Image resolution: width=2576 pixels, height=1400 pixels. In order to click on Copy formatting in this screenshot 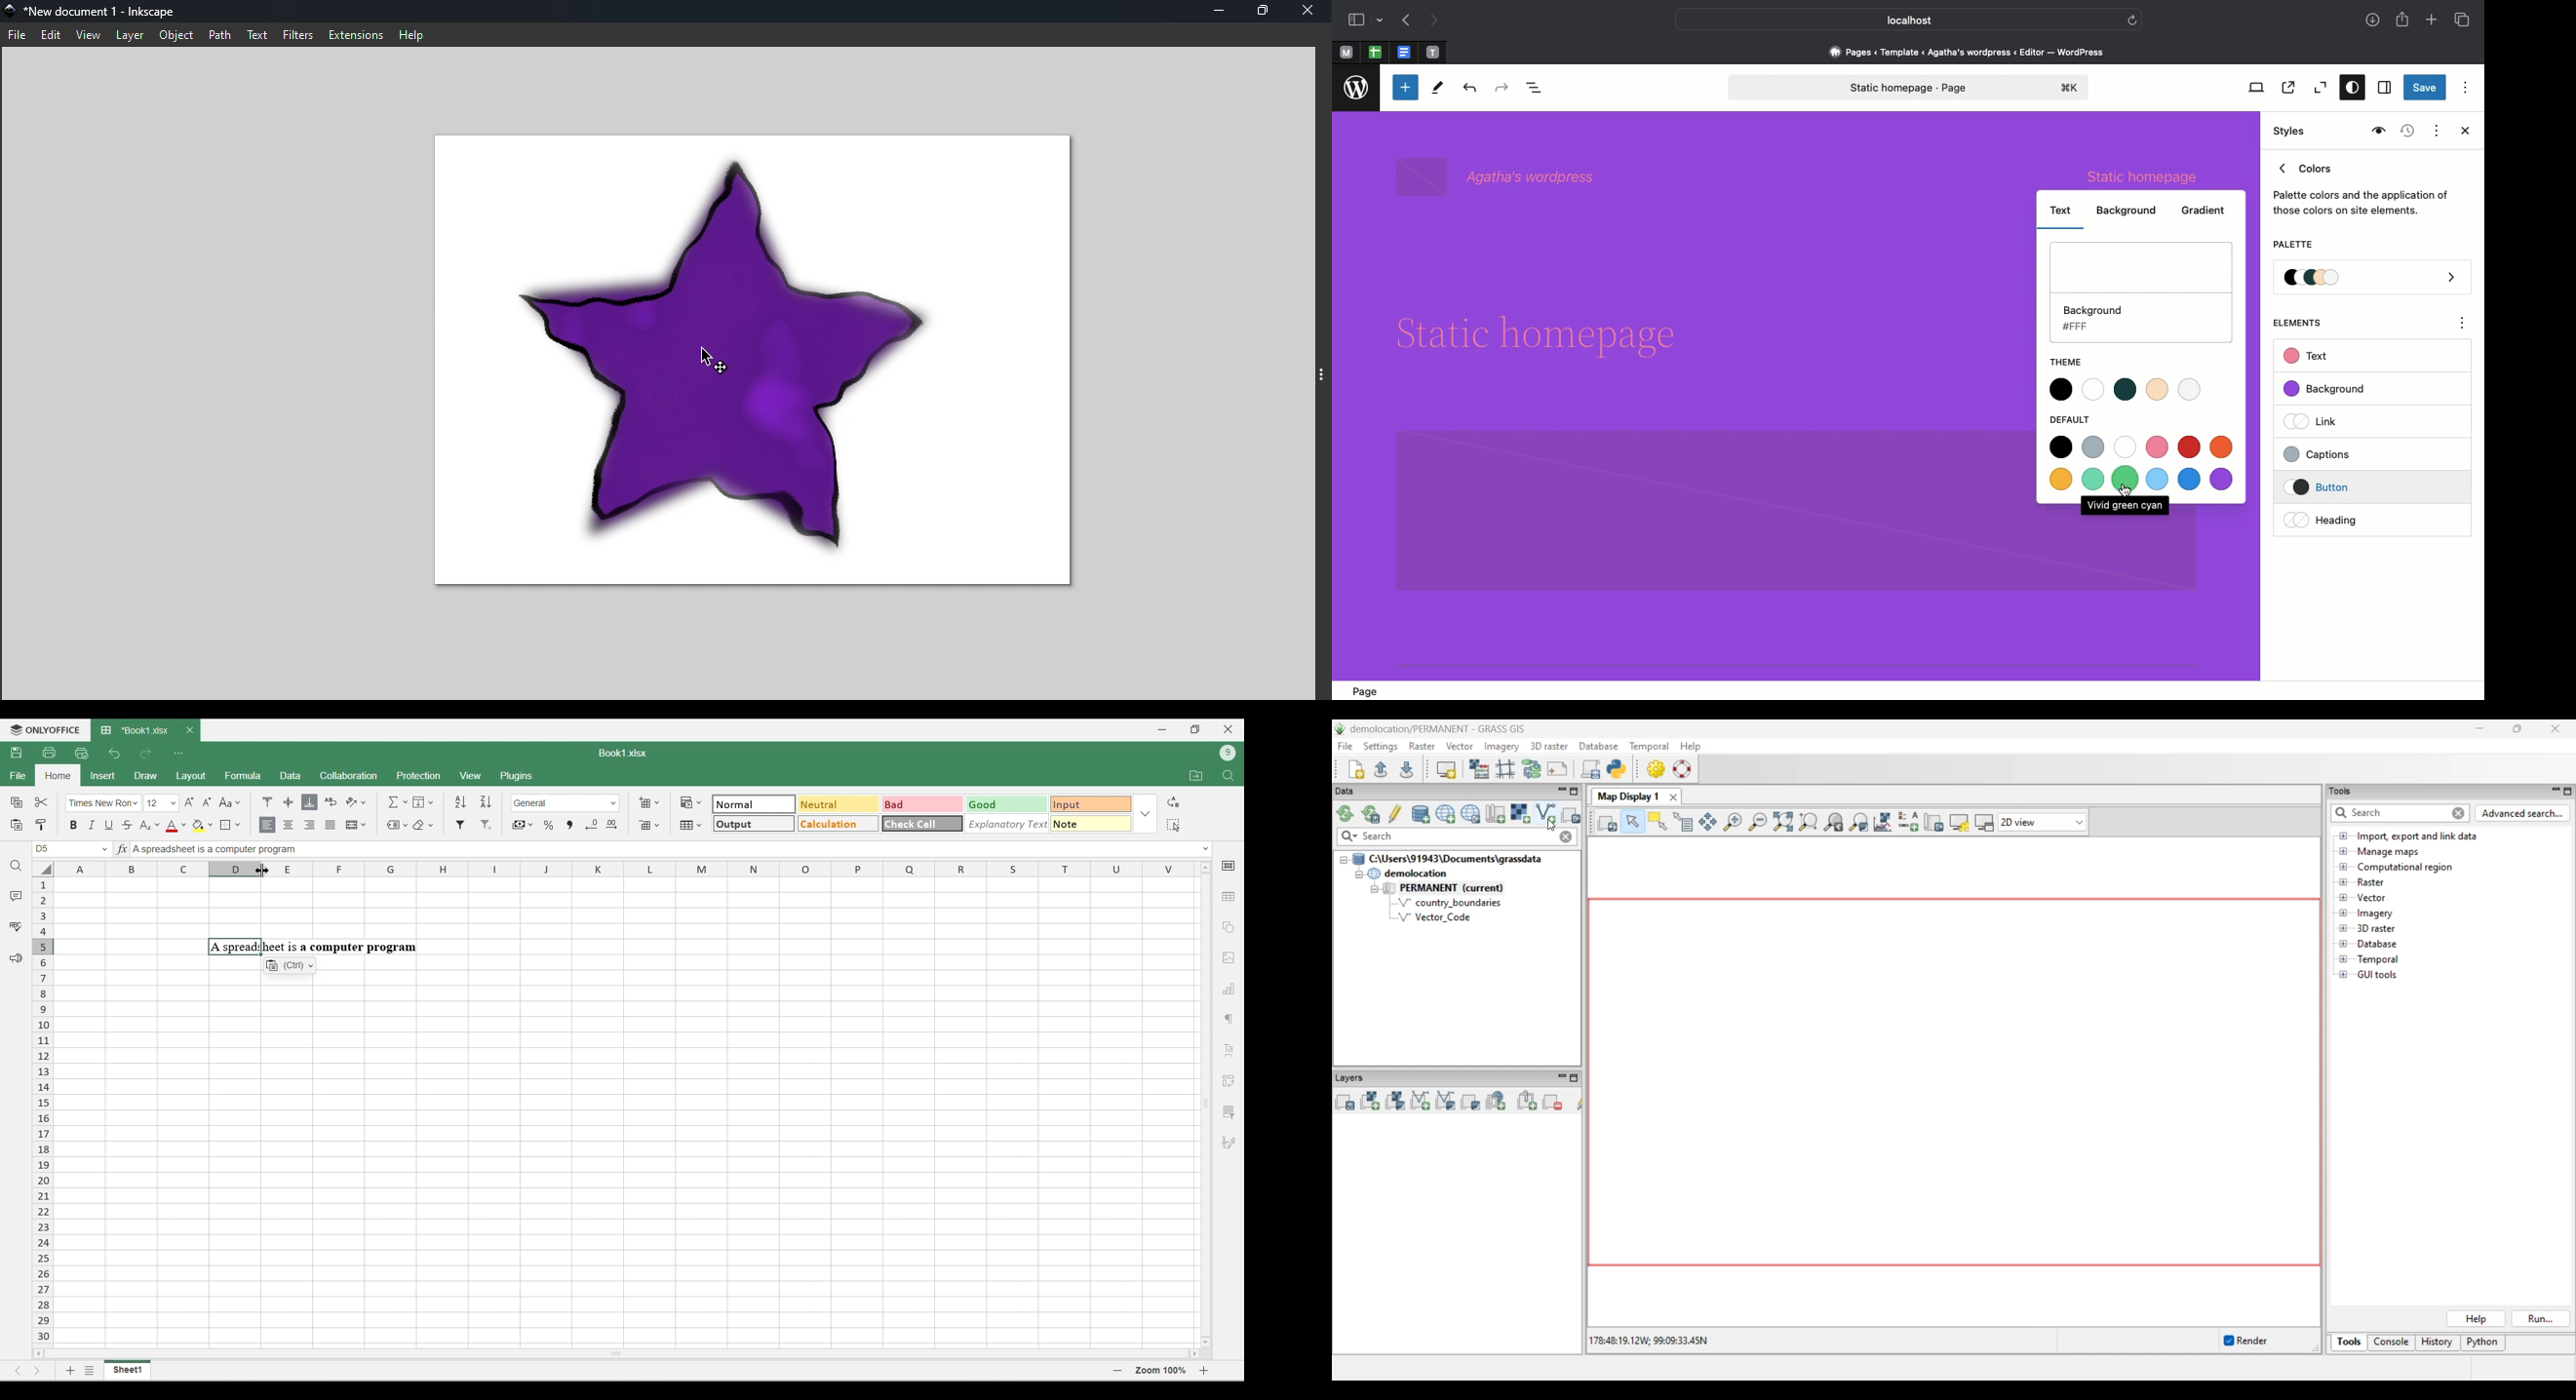, I will do `click(41, 824)`.